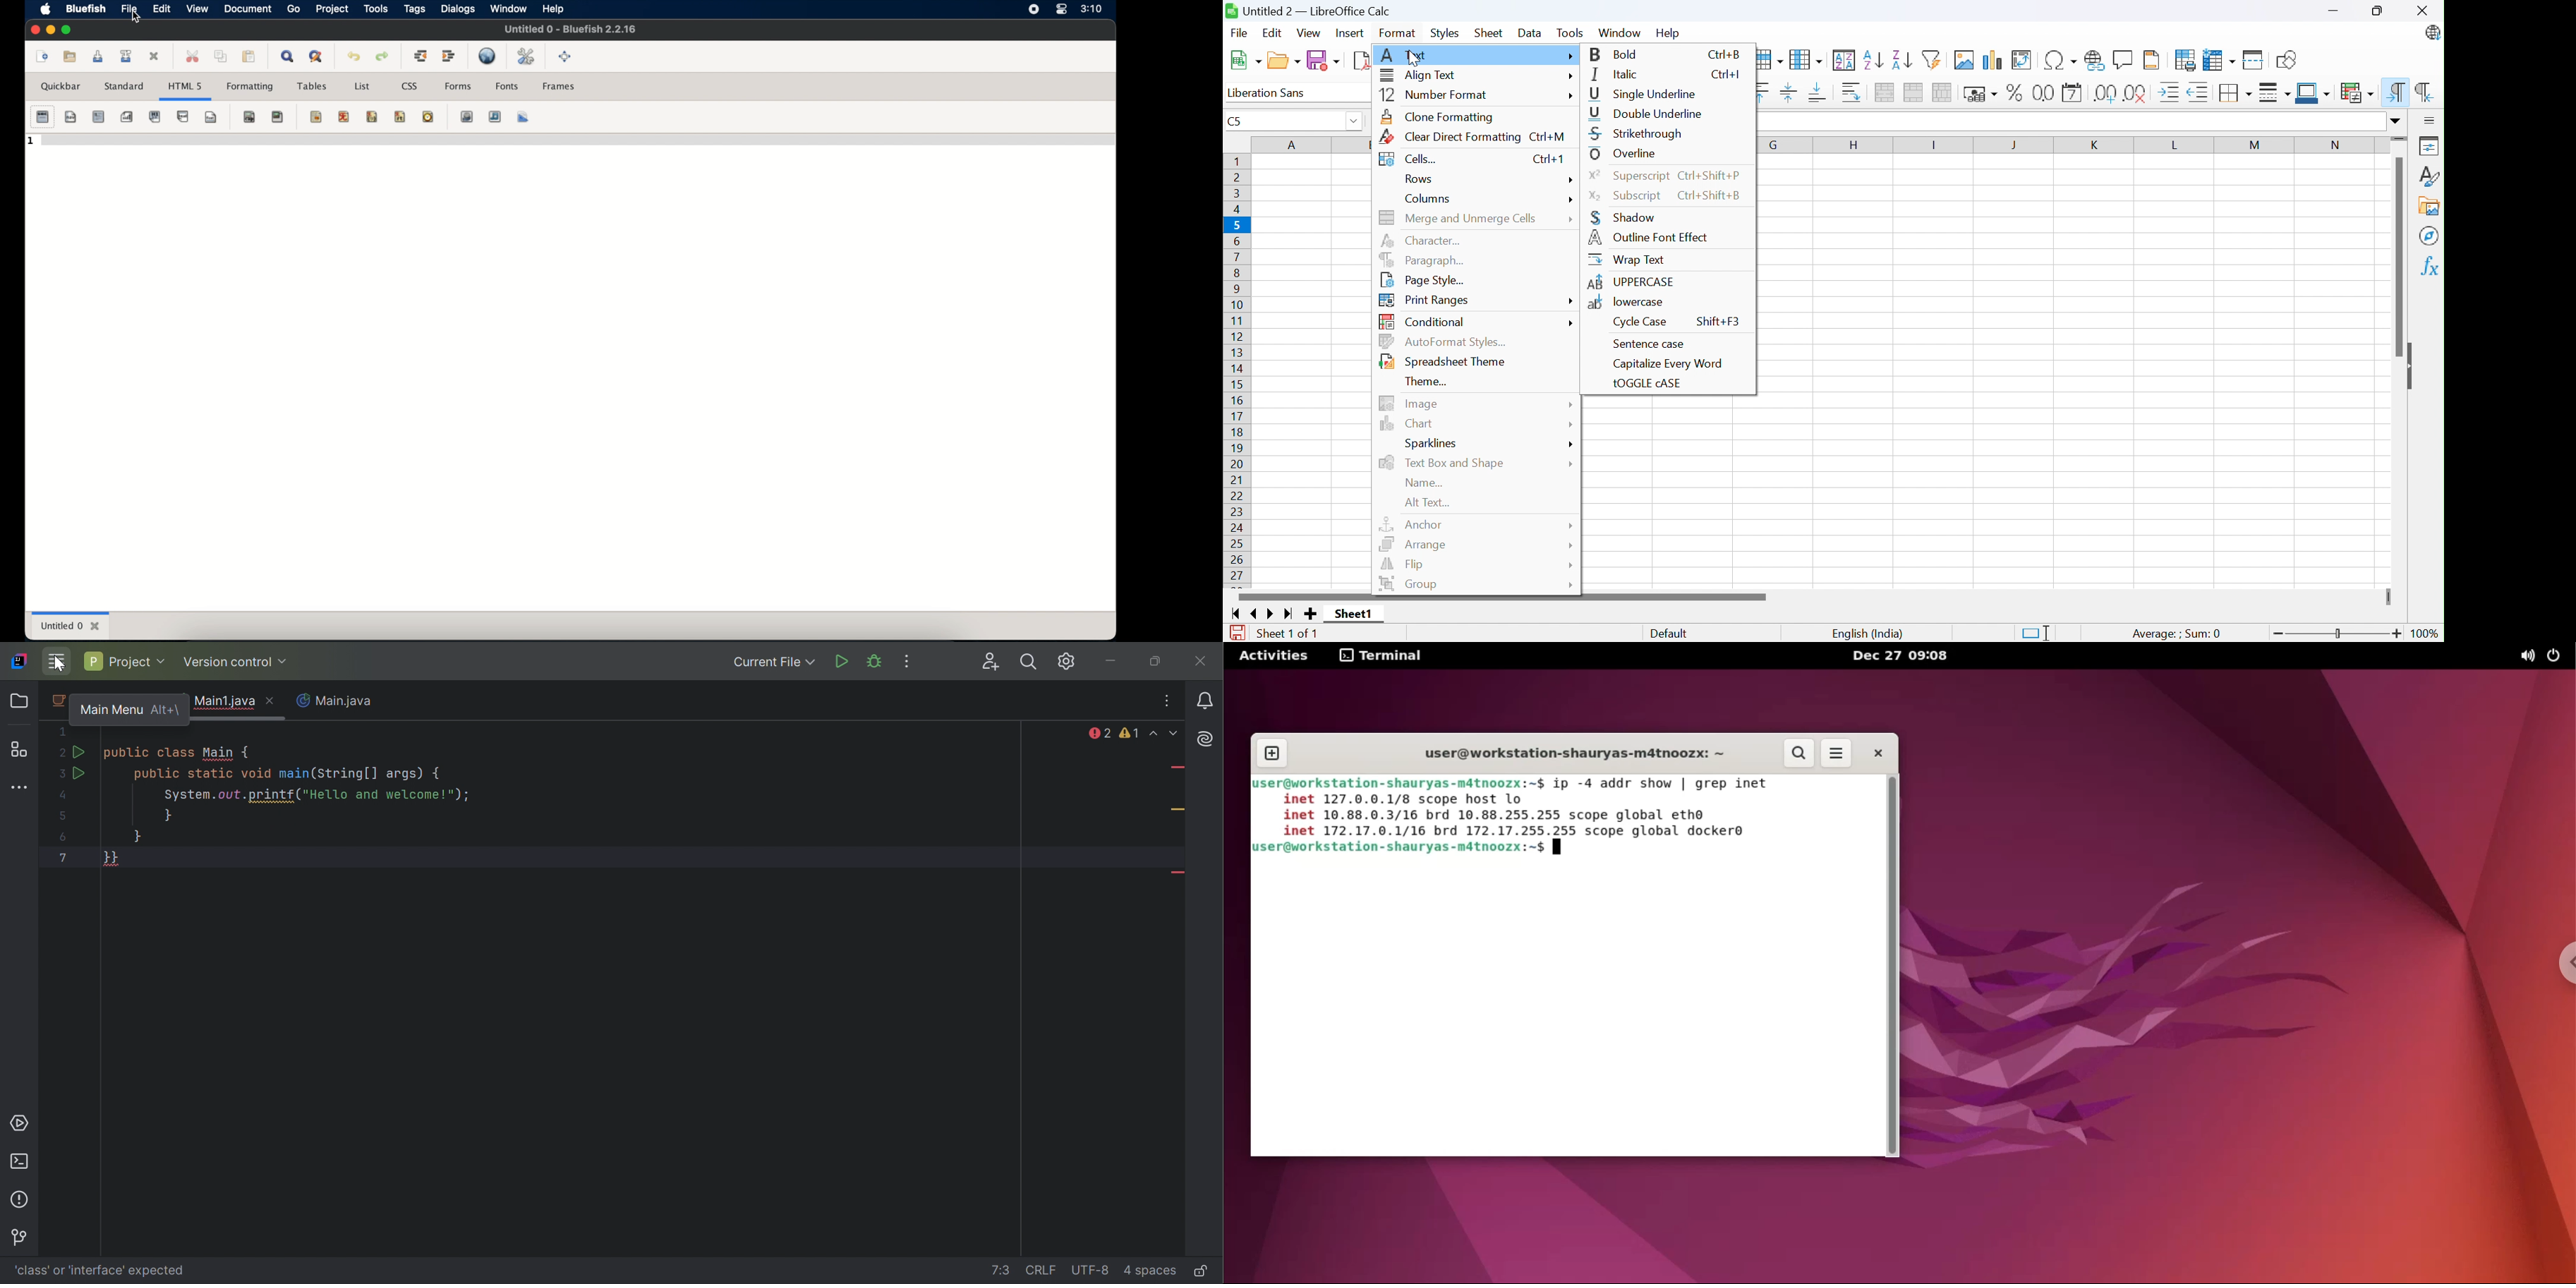 The height and width of the screenshot is (1288, 2576). What do you see at coordinates (1571, 525) in the screenshot?
I see `More` at bounding box center [1571, 525].